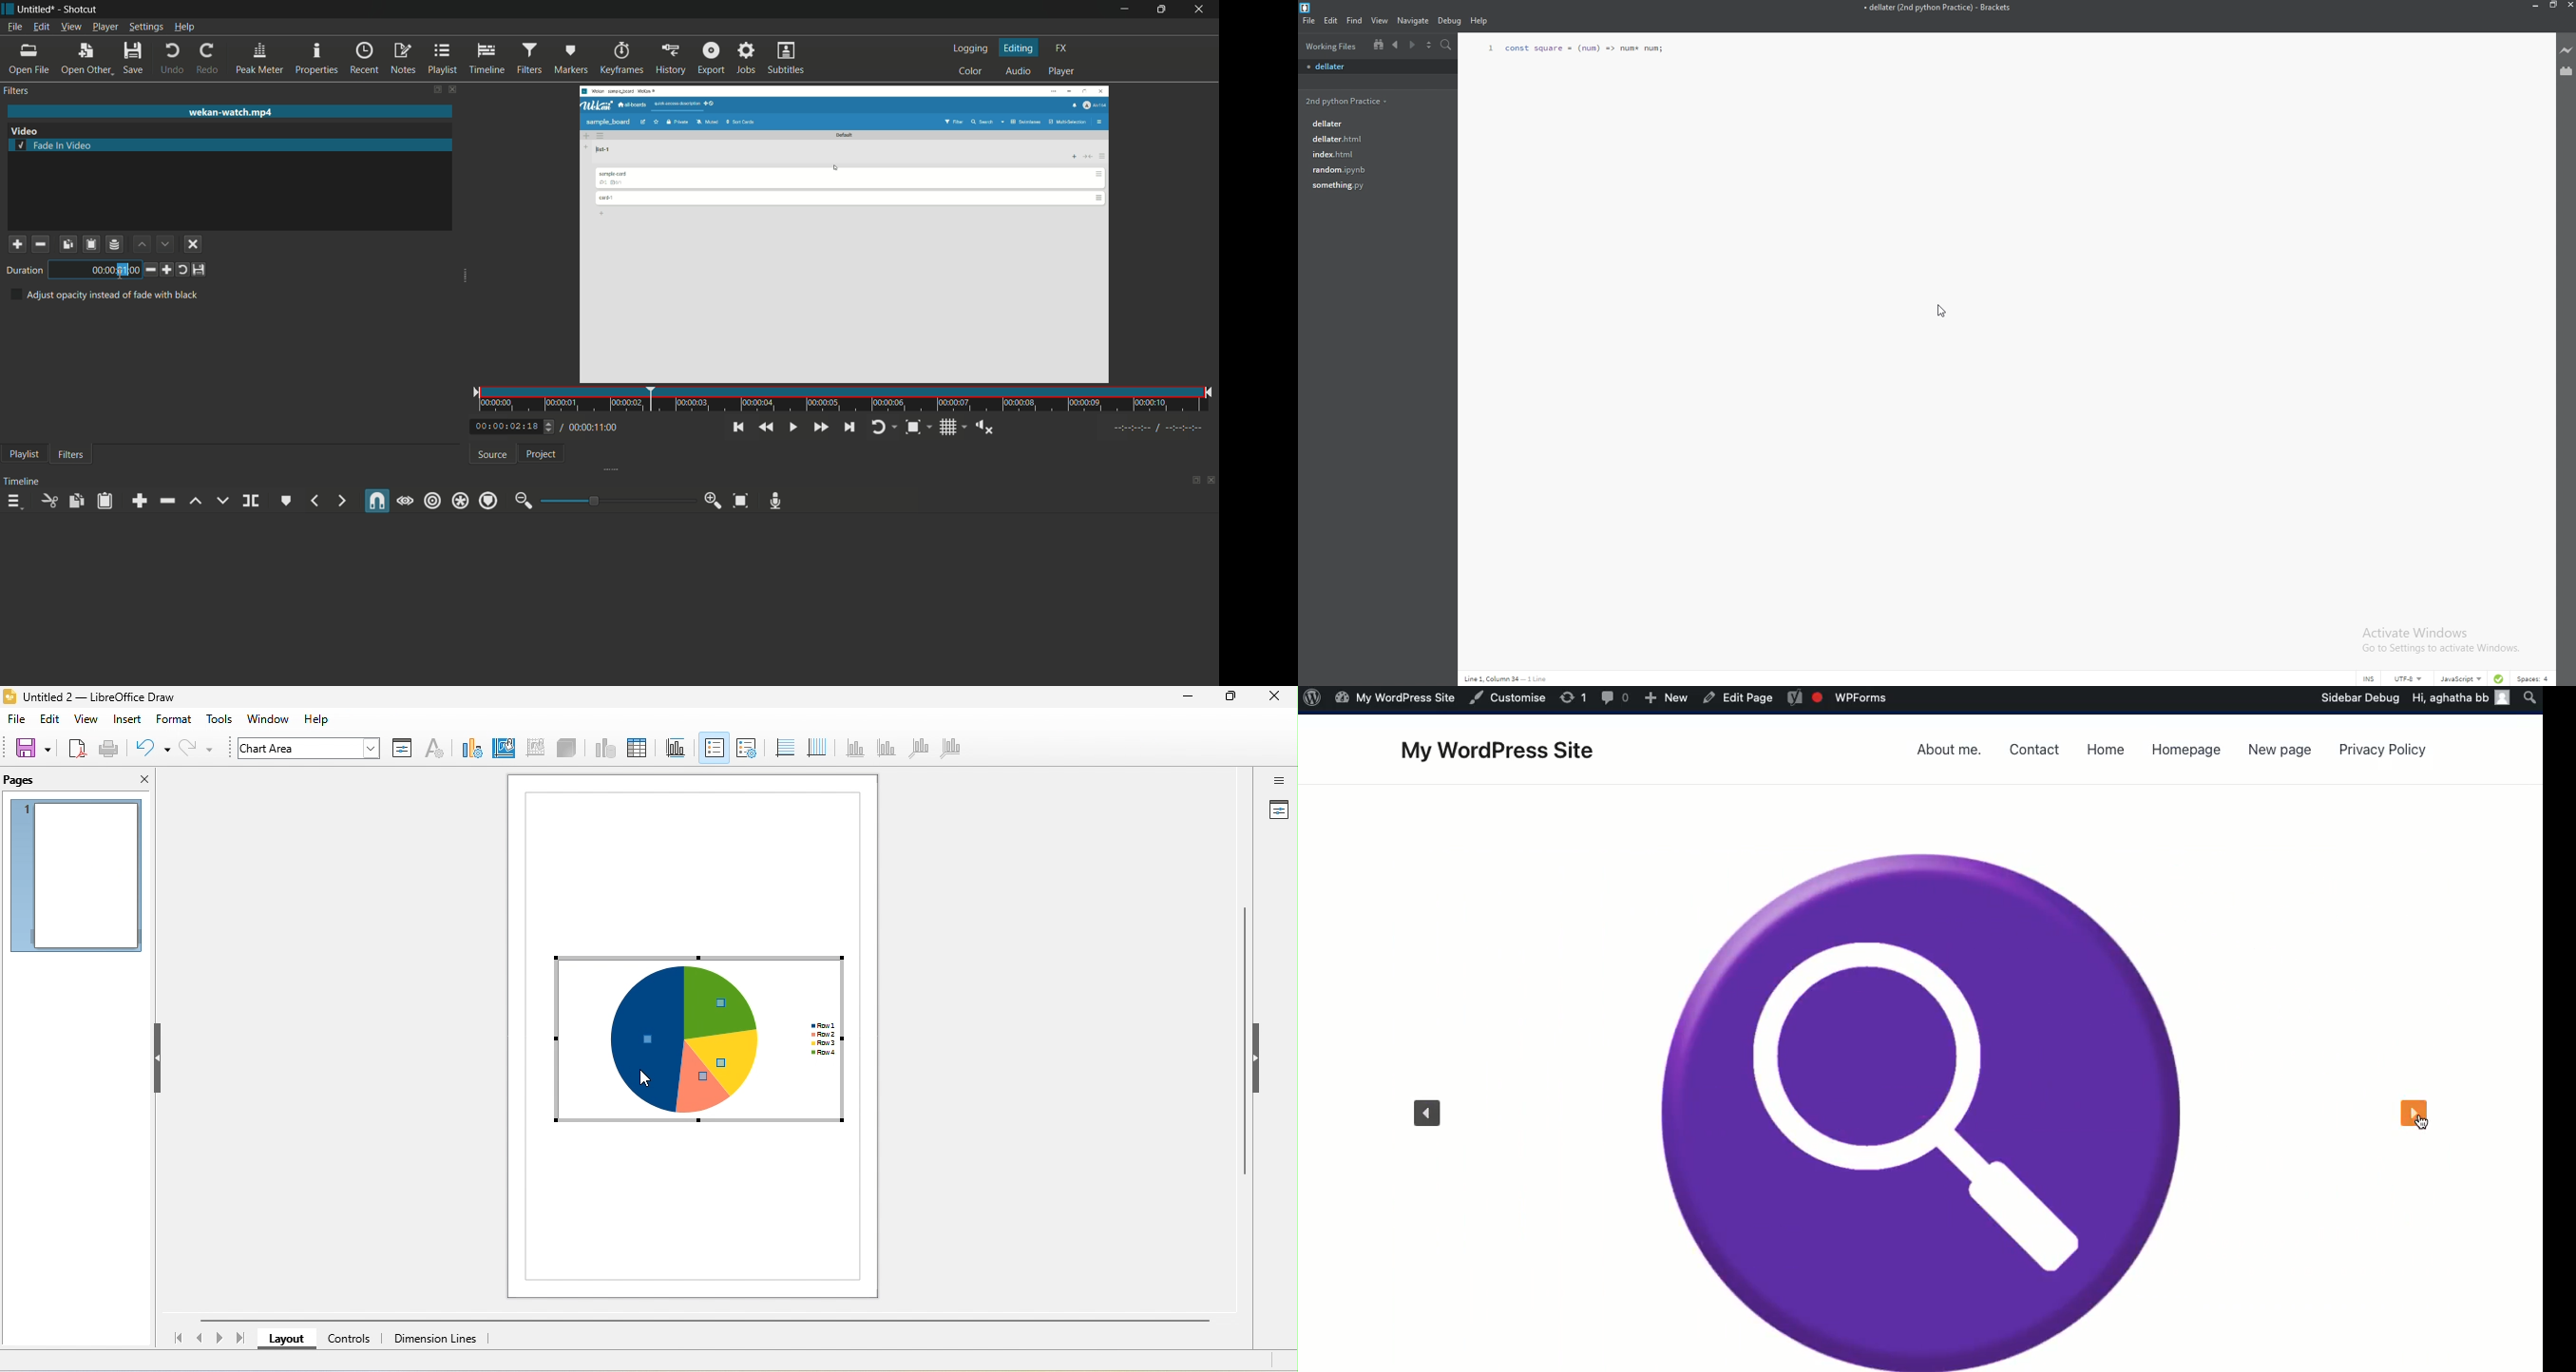 The height and width of the screenshot is (1372, 2576). What do you see at coordinates (175, 718) in the screenshot?
I see `format` at bounding box center [175, 718].